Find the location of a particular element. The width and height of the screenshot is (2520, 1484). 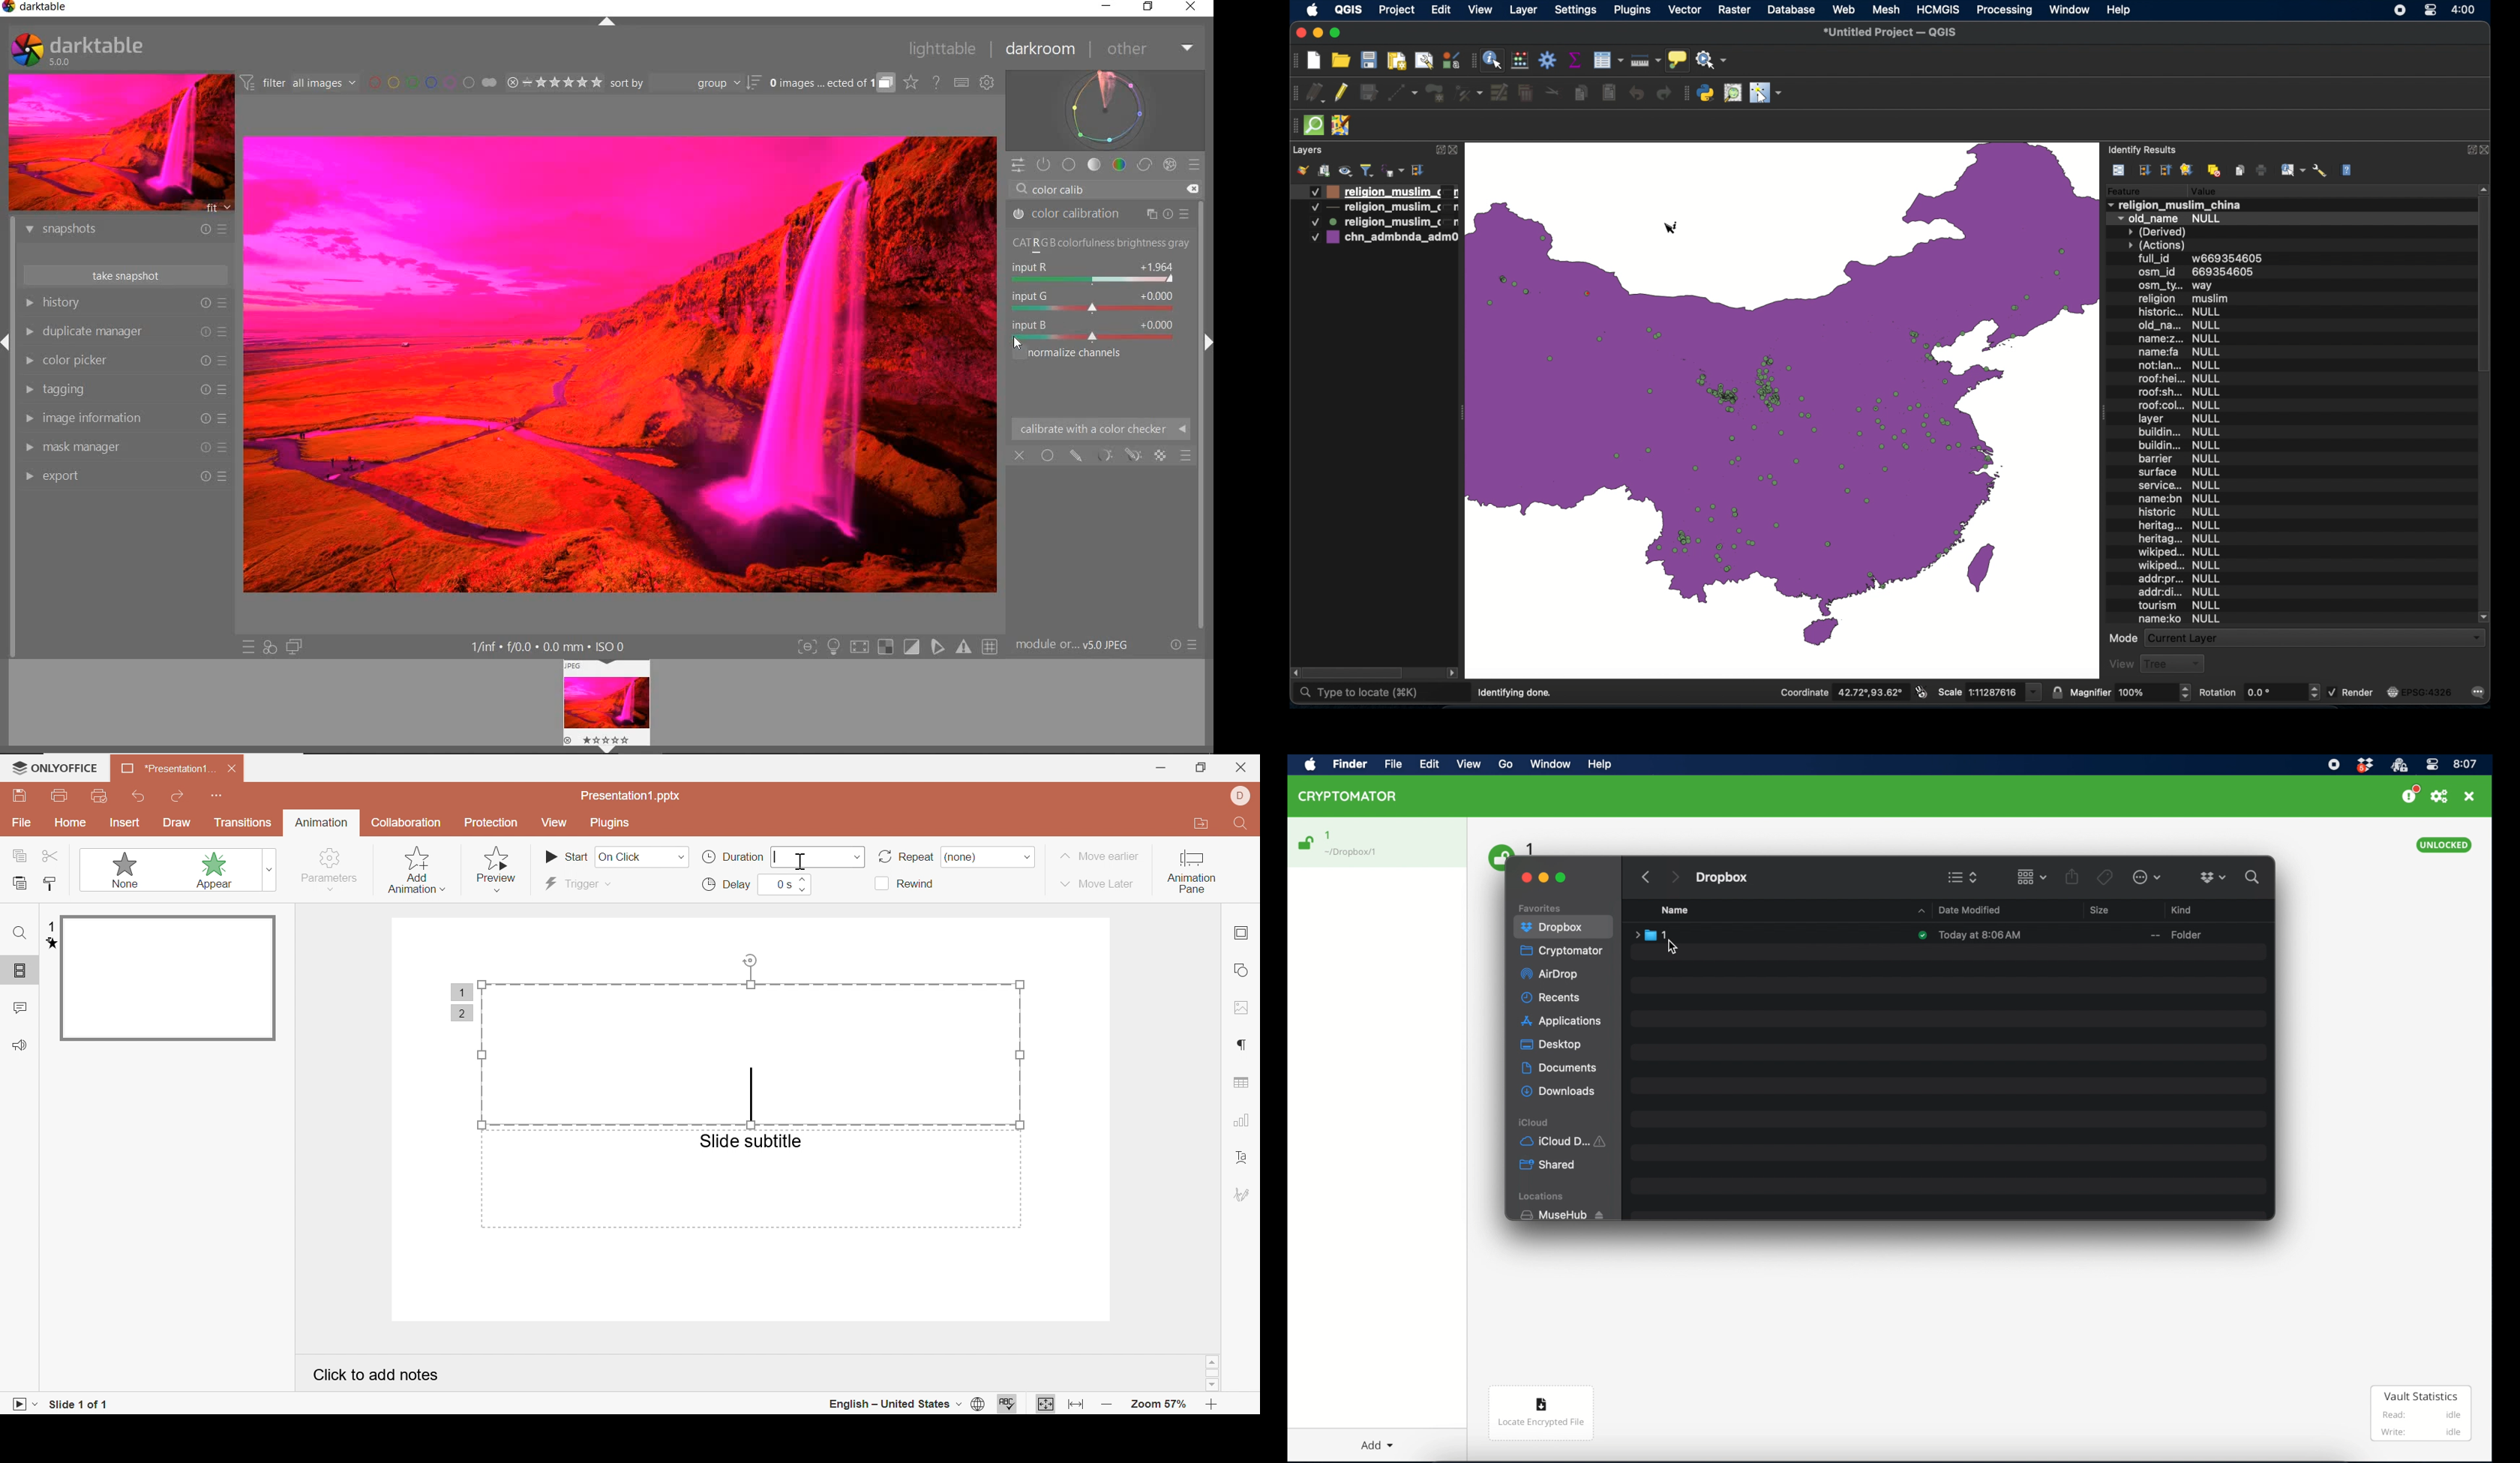

addpolygonfeature is located at coordinates (1435, 93).